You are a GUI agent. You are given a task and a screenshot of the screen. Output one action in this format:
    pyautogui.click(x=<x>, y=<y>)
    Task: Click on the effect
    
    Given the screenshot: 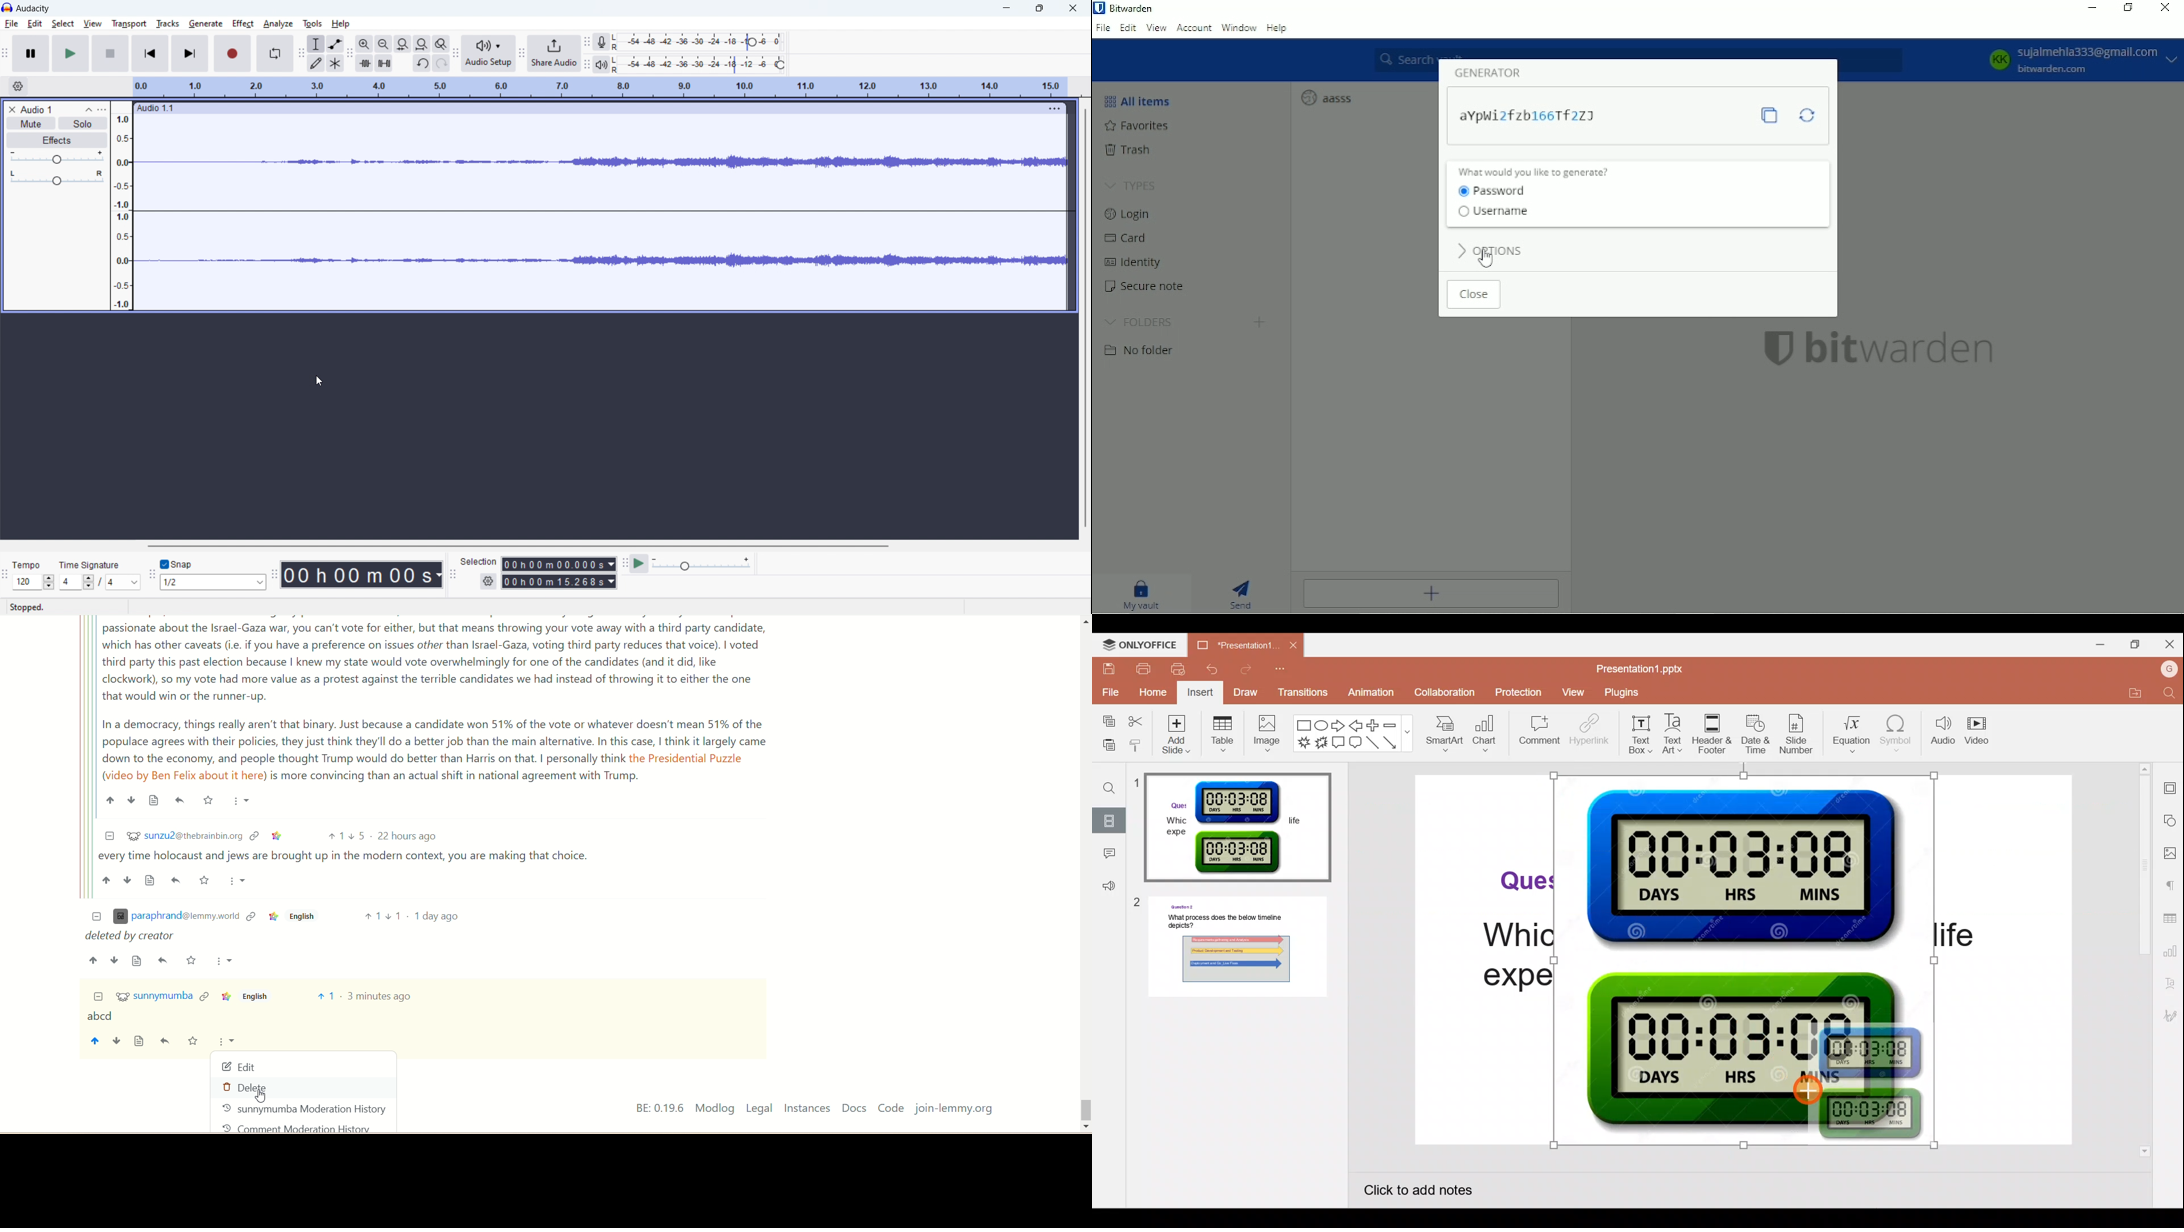 What is the action you would take?
    pyautogui.click(x=244, y=24)
    